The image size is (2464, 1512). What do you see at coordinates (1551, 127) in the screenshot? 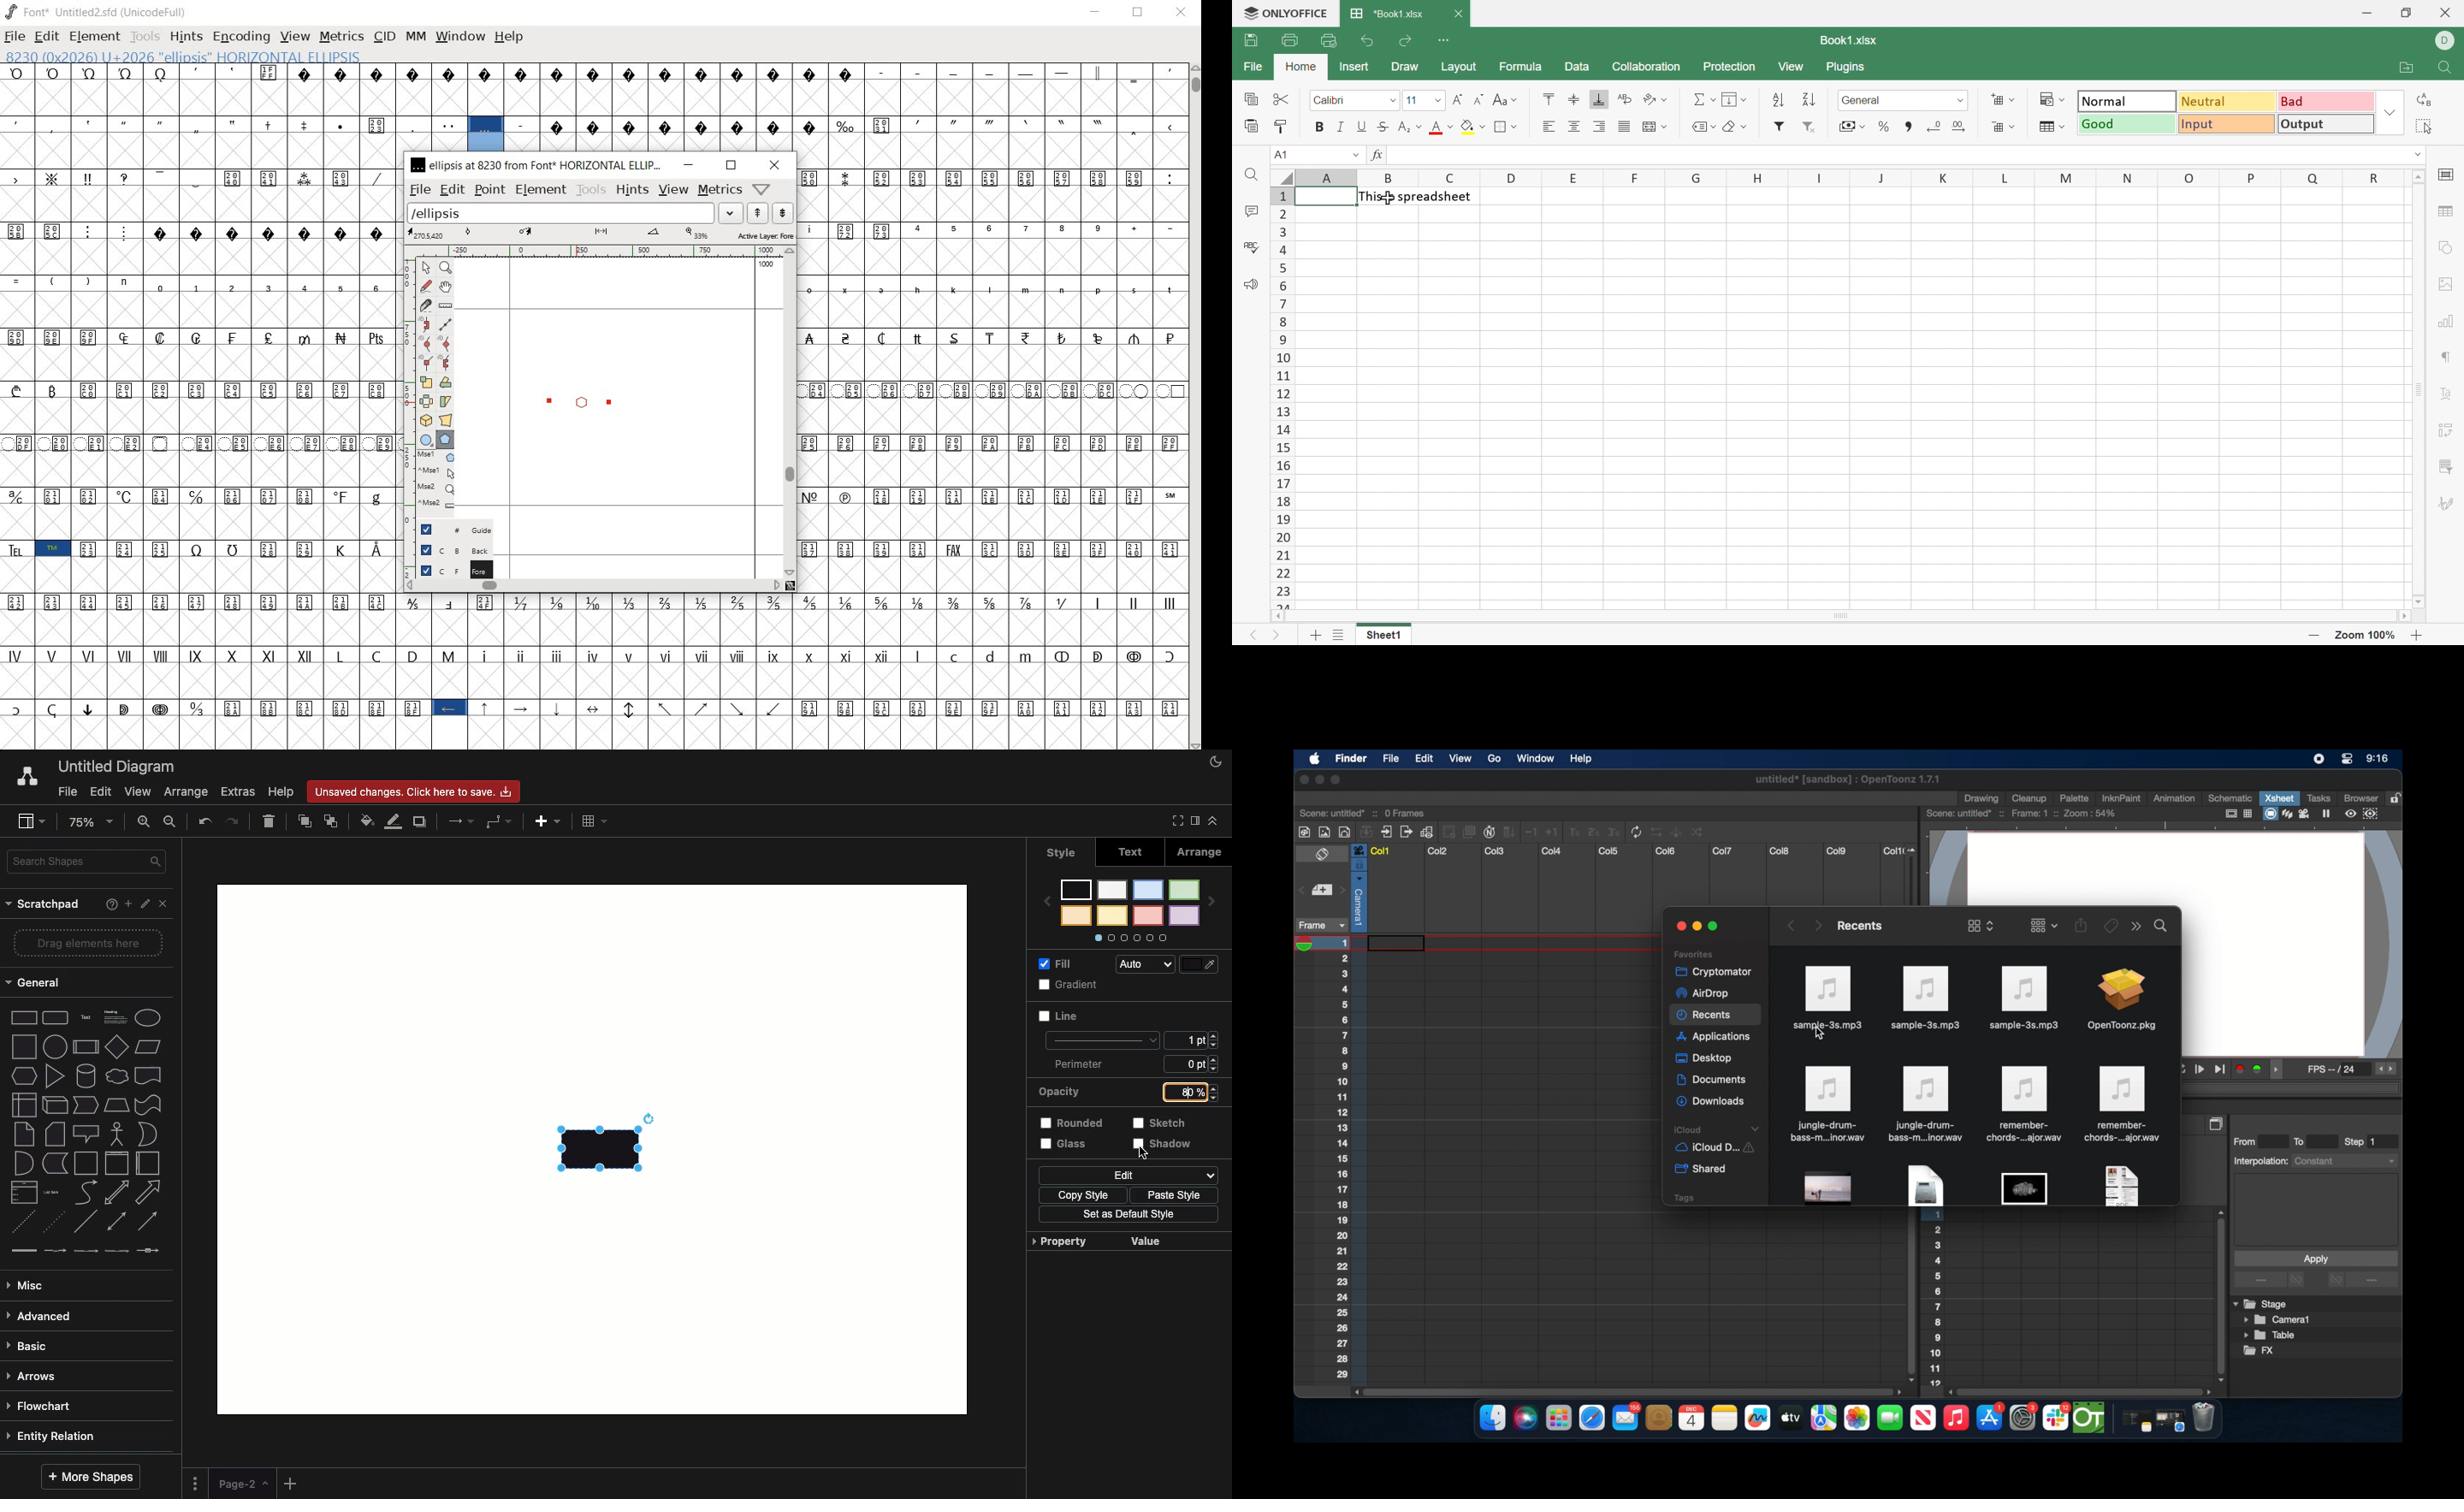
I see `Align Left` at bounding box center [1551, 127].